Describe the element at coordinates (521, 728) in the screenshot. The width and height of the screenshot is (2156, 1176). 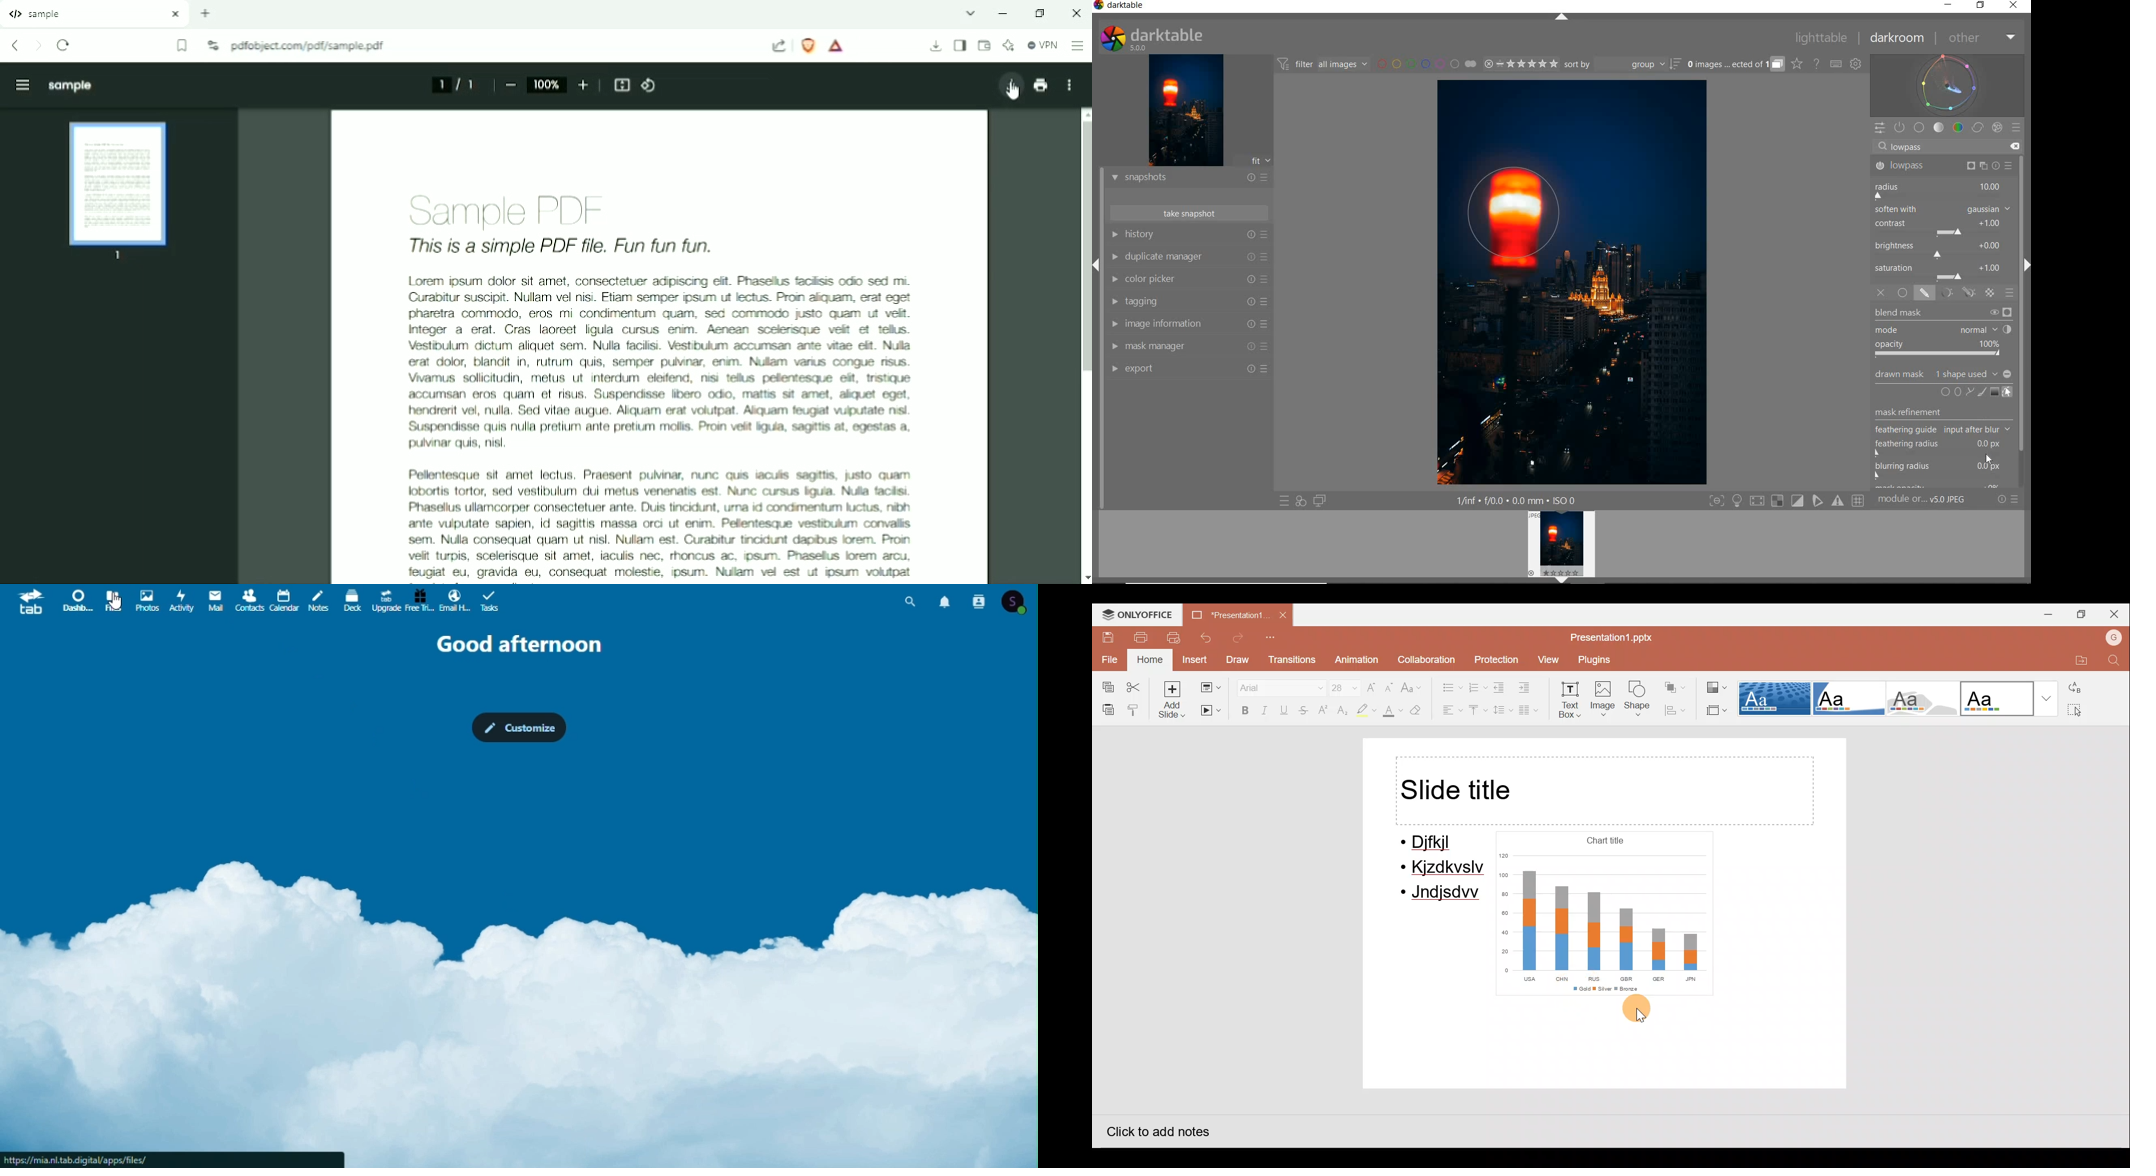
I see `customize` at that location.